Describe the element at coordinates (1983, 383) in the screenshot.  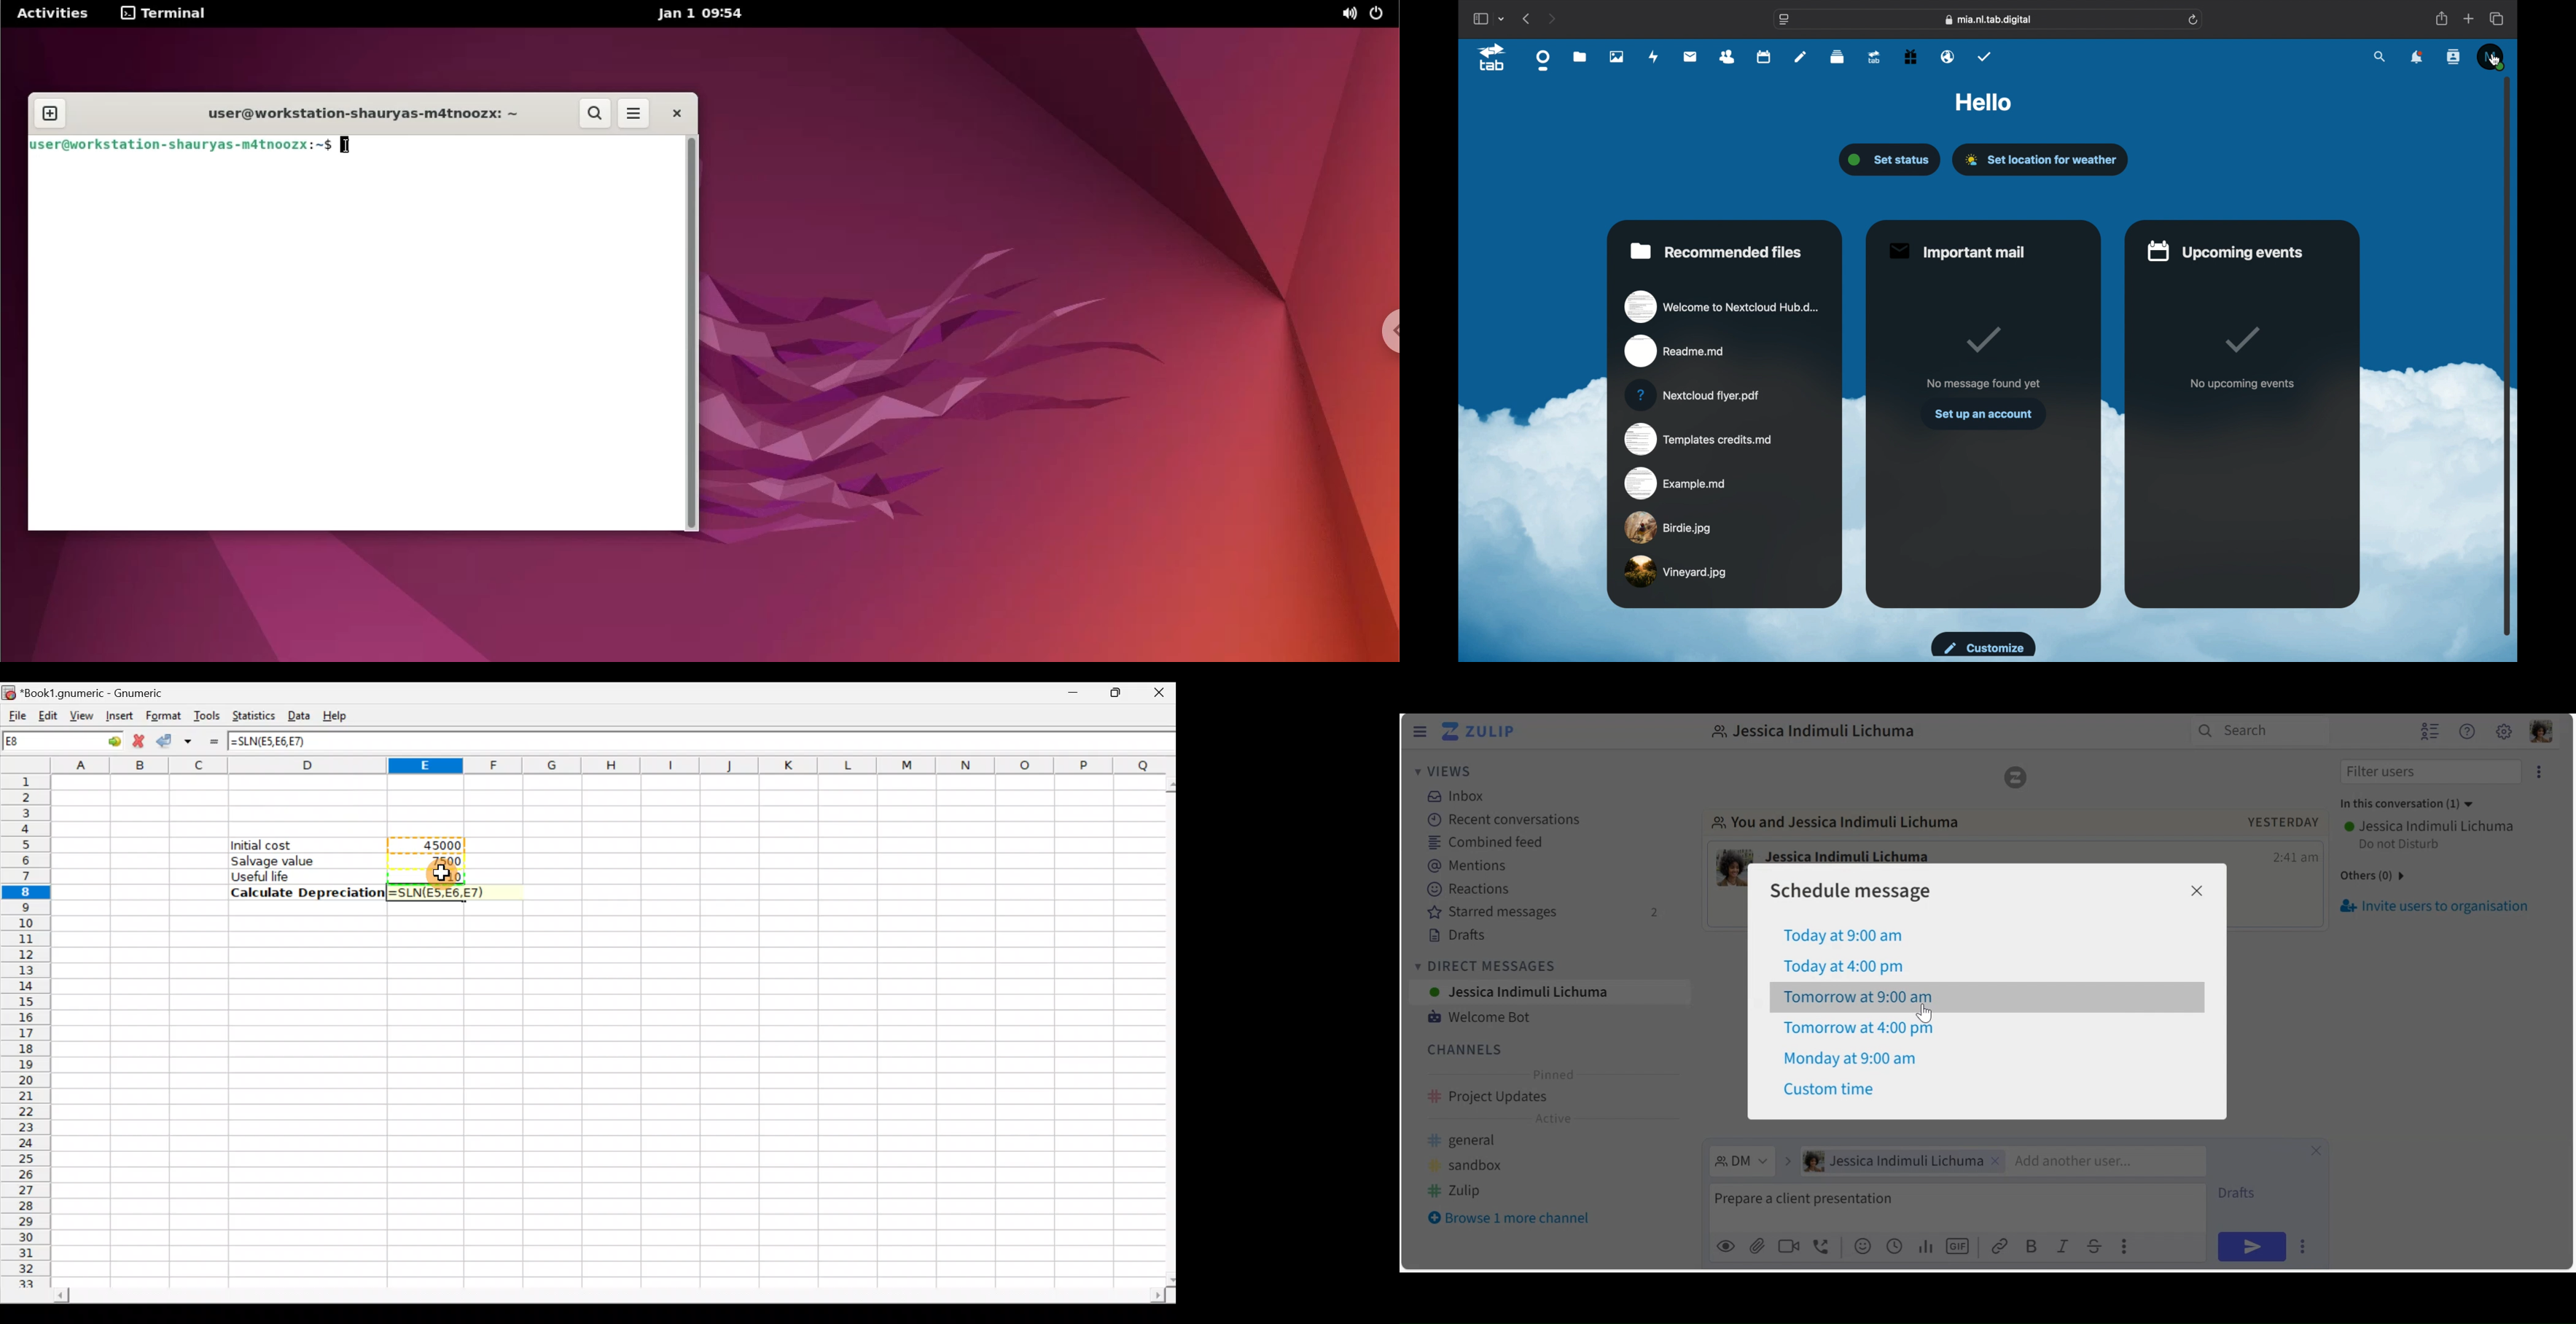
I see `no message found yet` at that location.